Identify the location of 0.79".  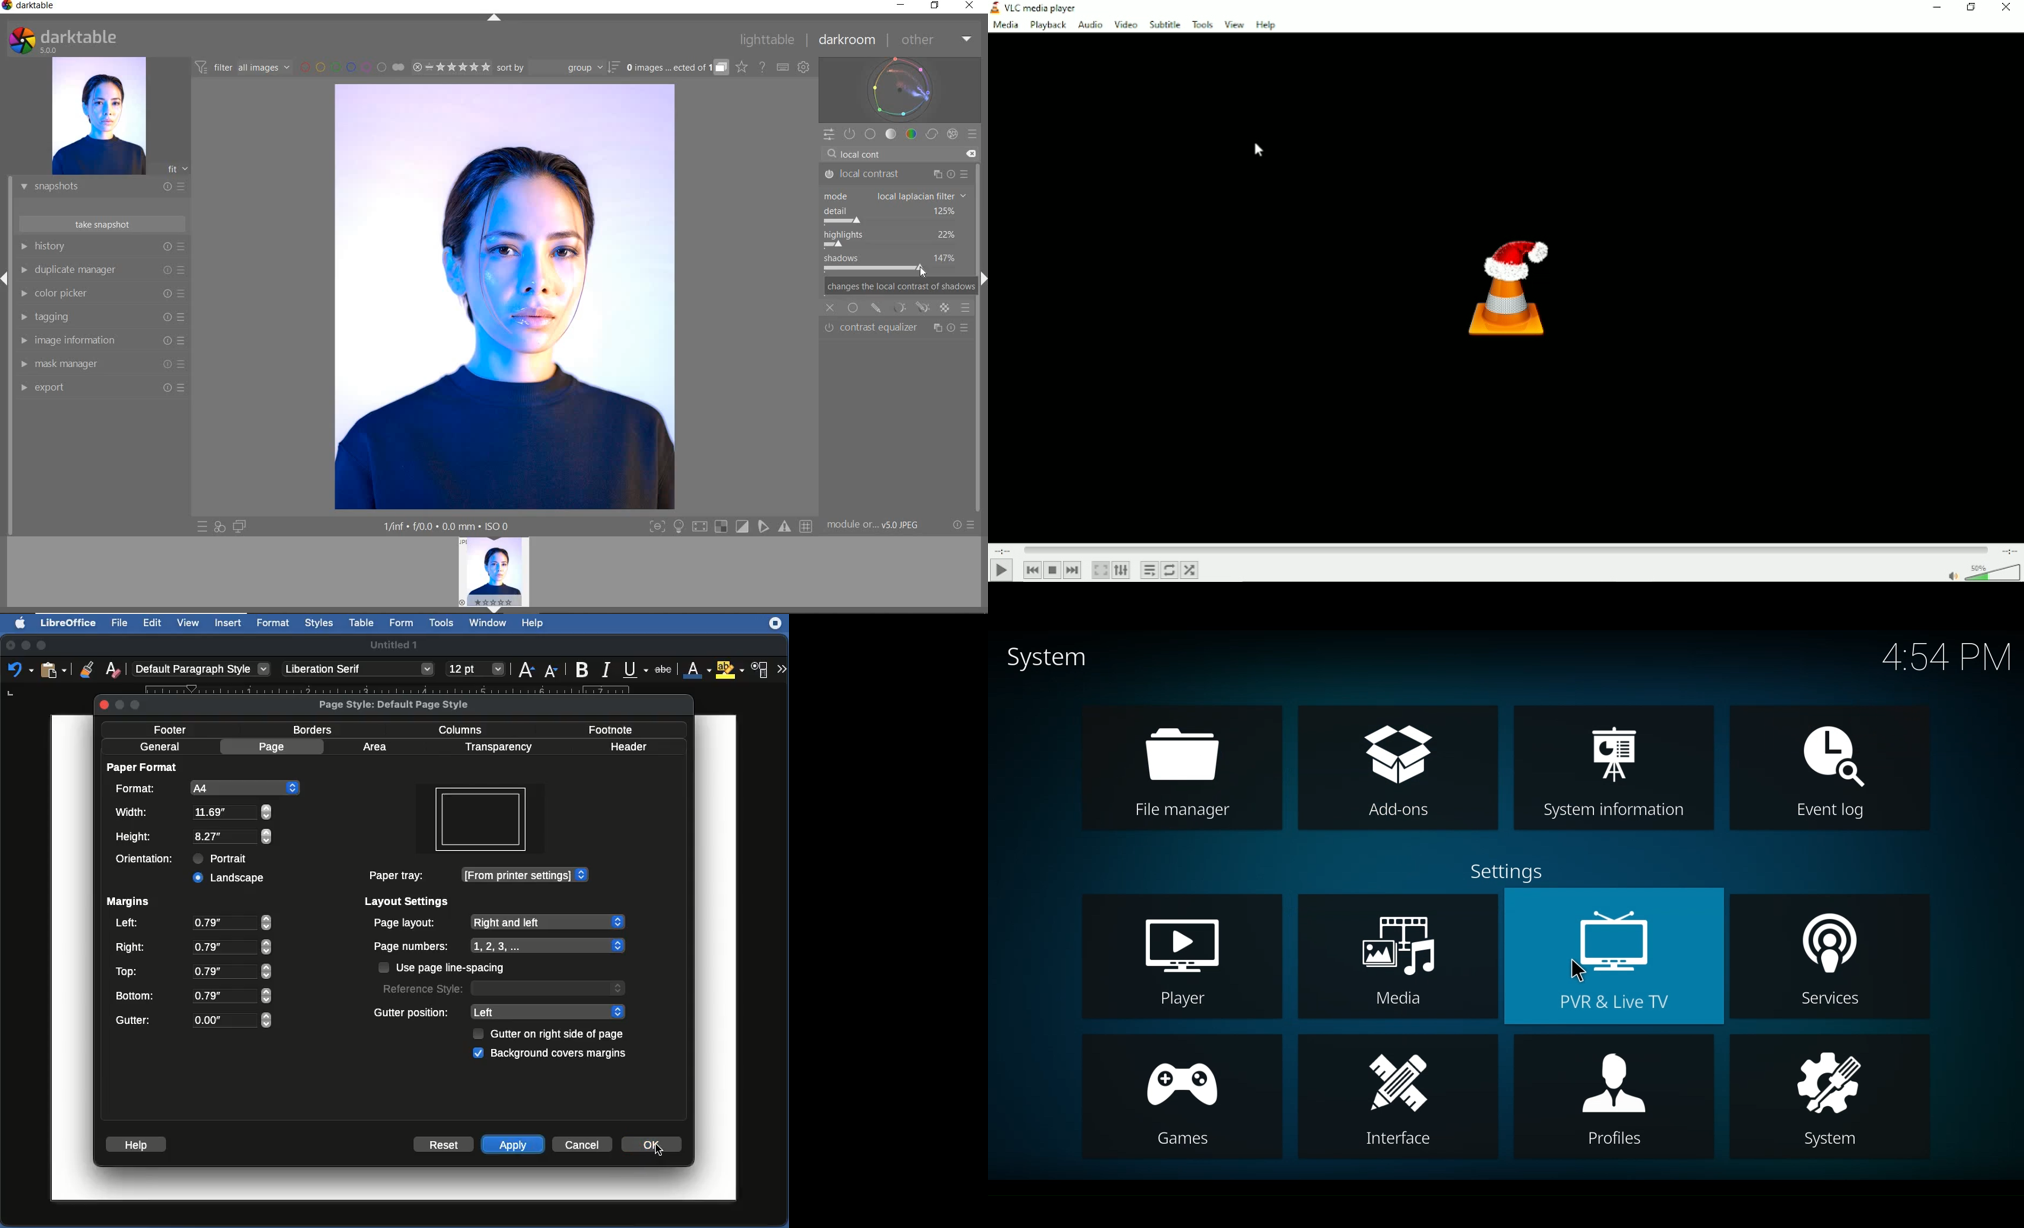
(231, 946).